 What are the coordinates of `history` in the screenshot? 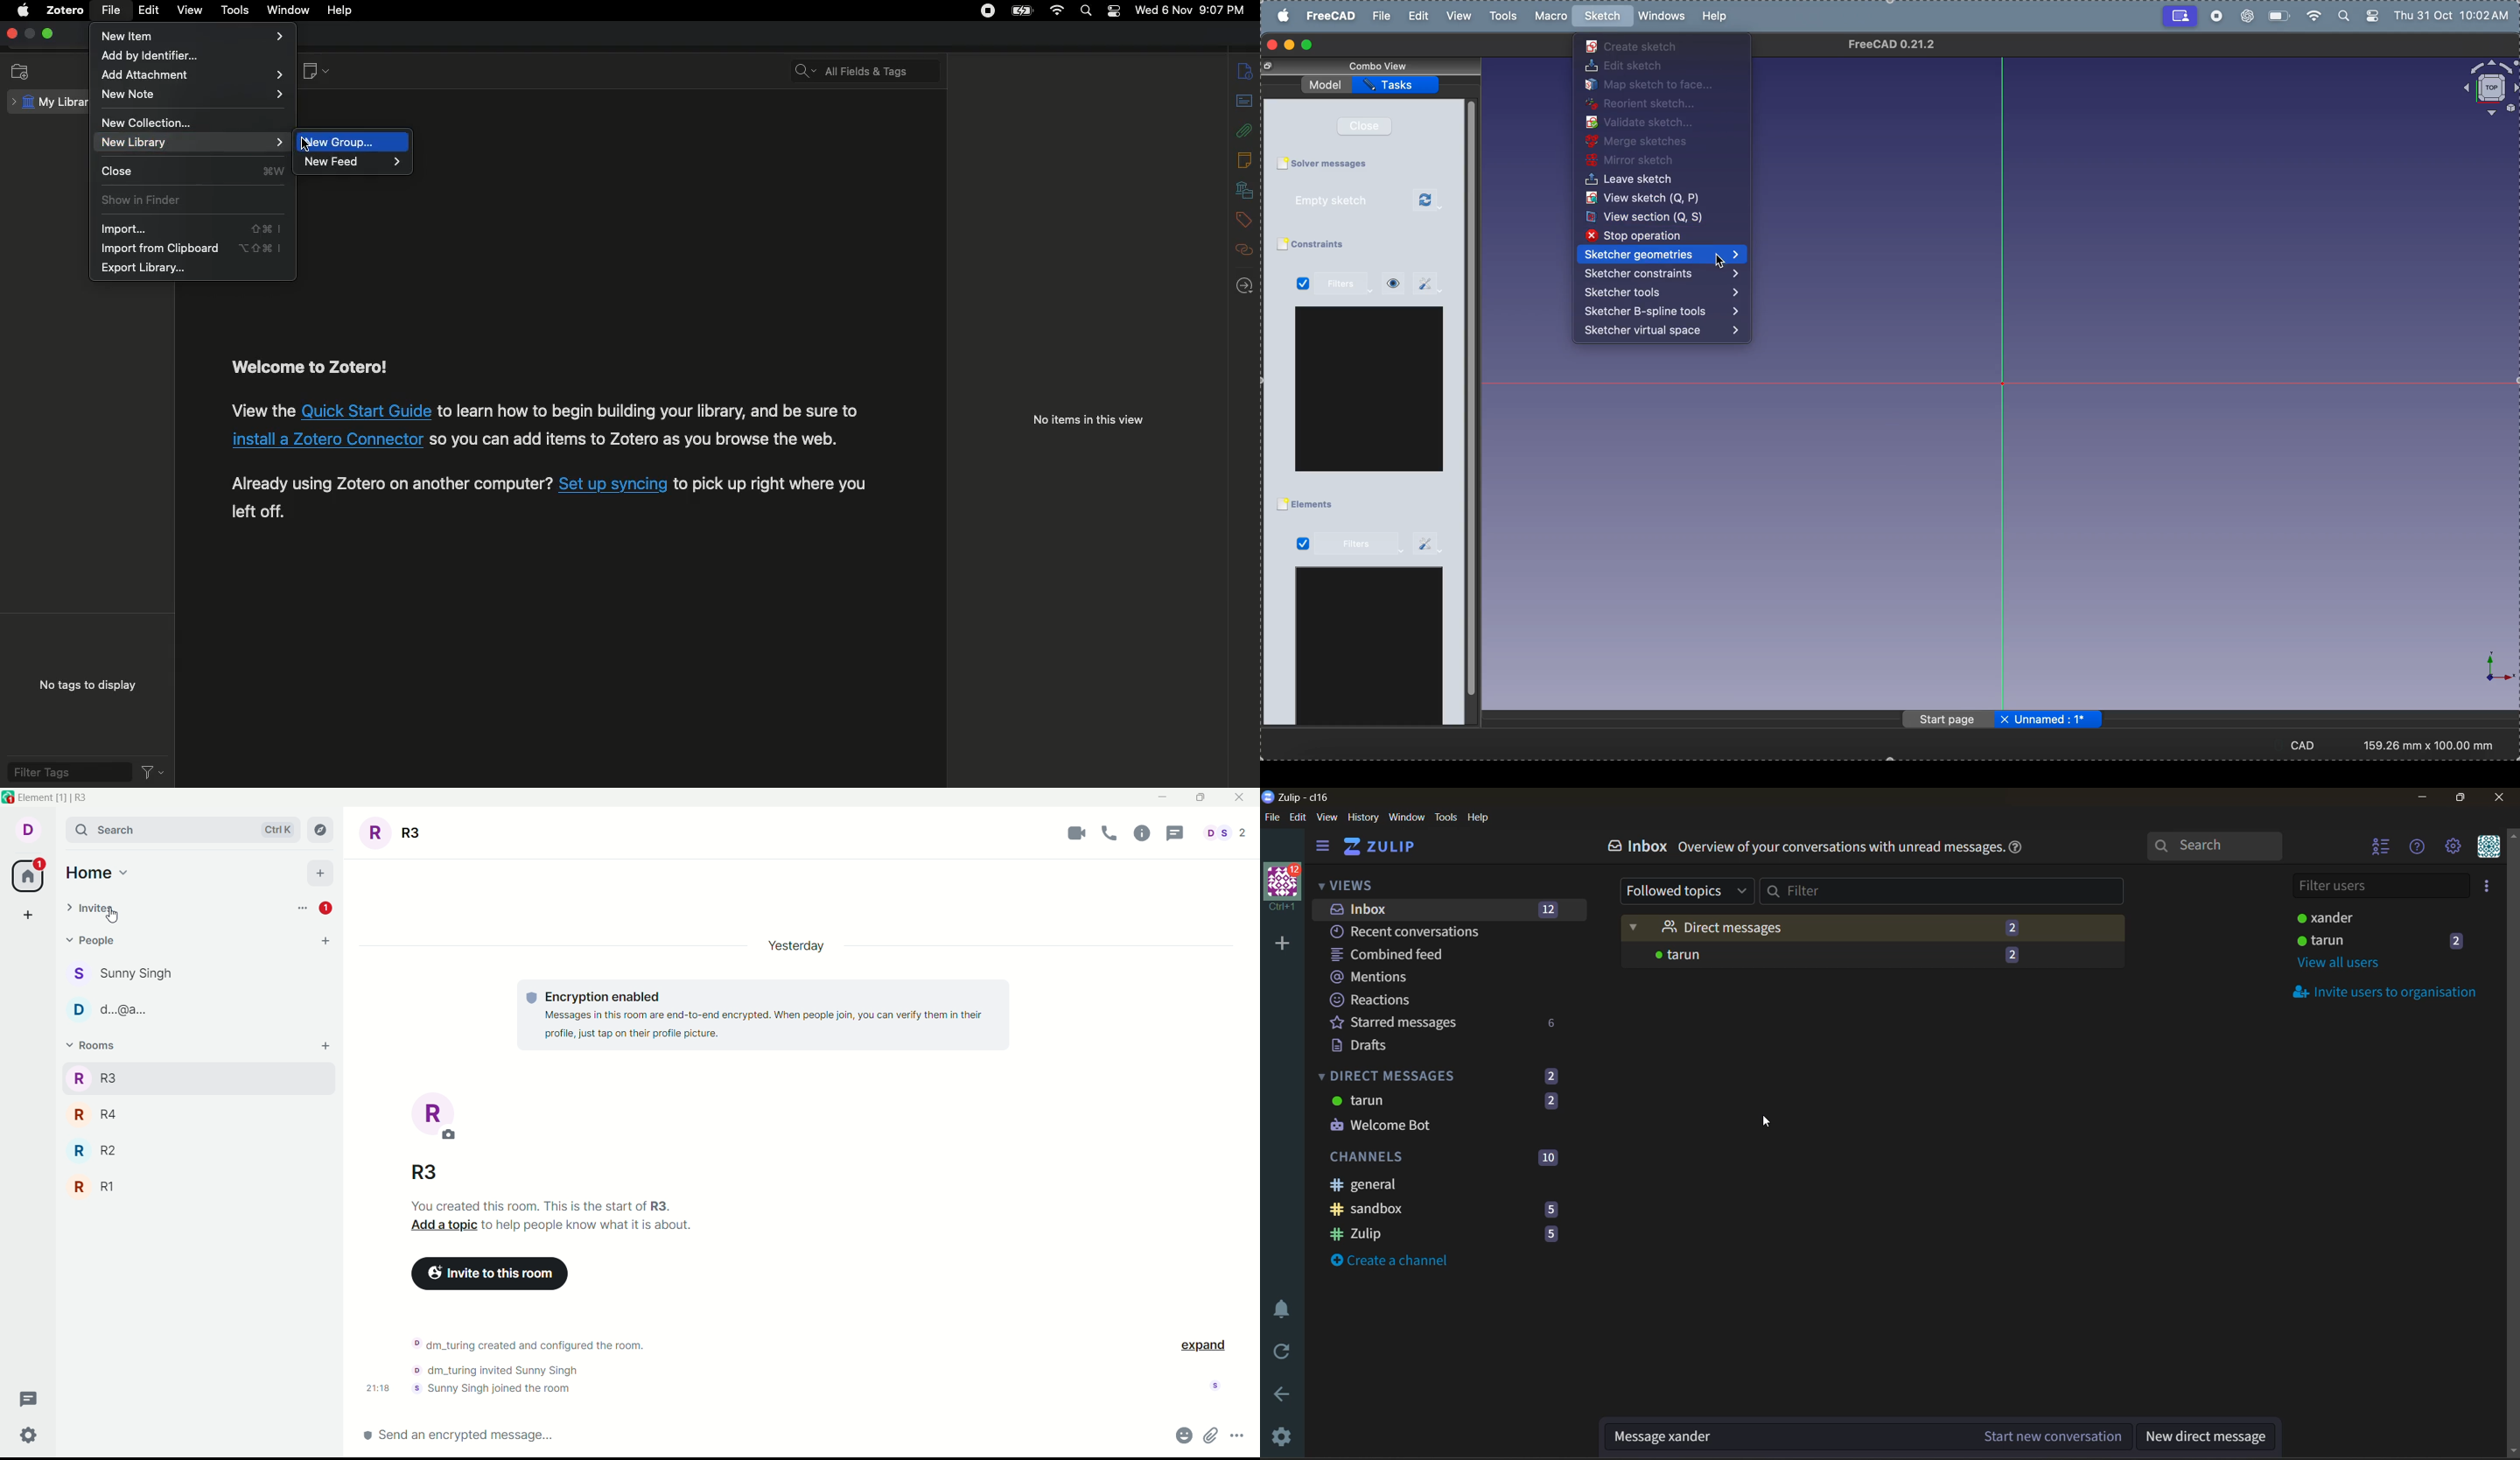 It's located at (1365, 818).